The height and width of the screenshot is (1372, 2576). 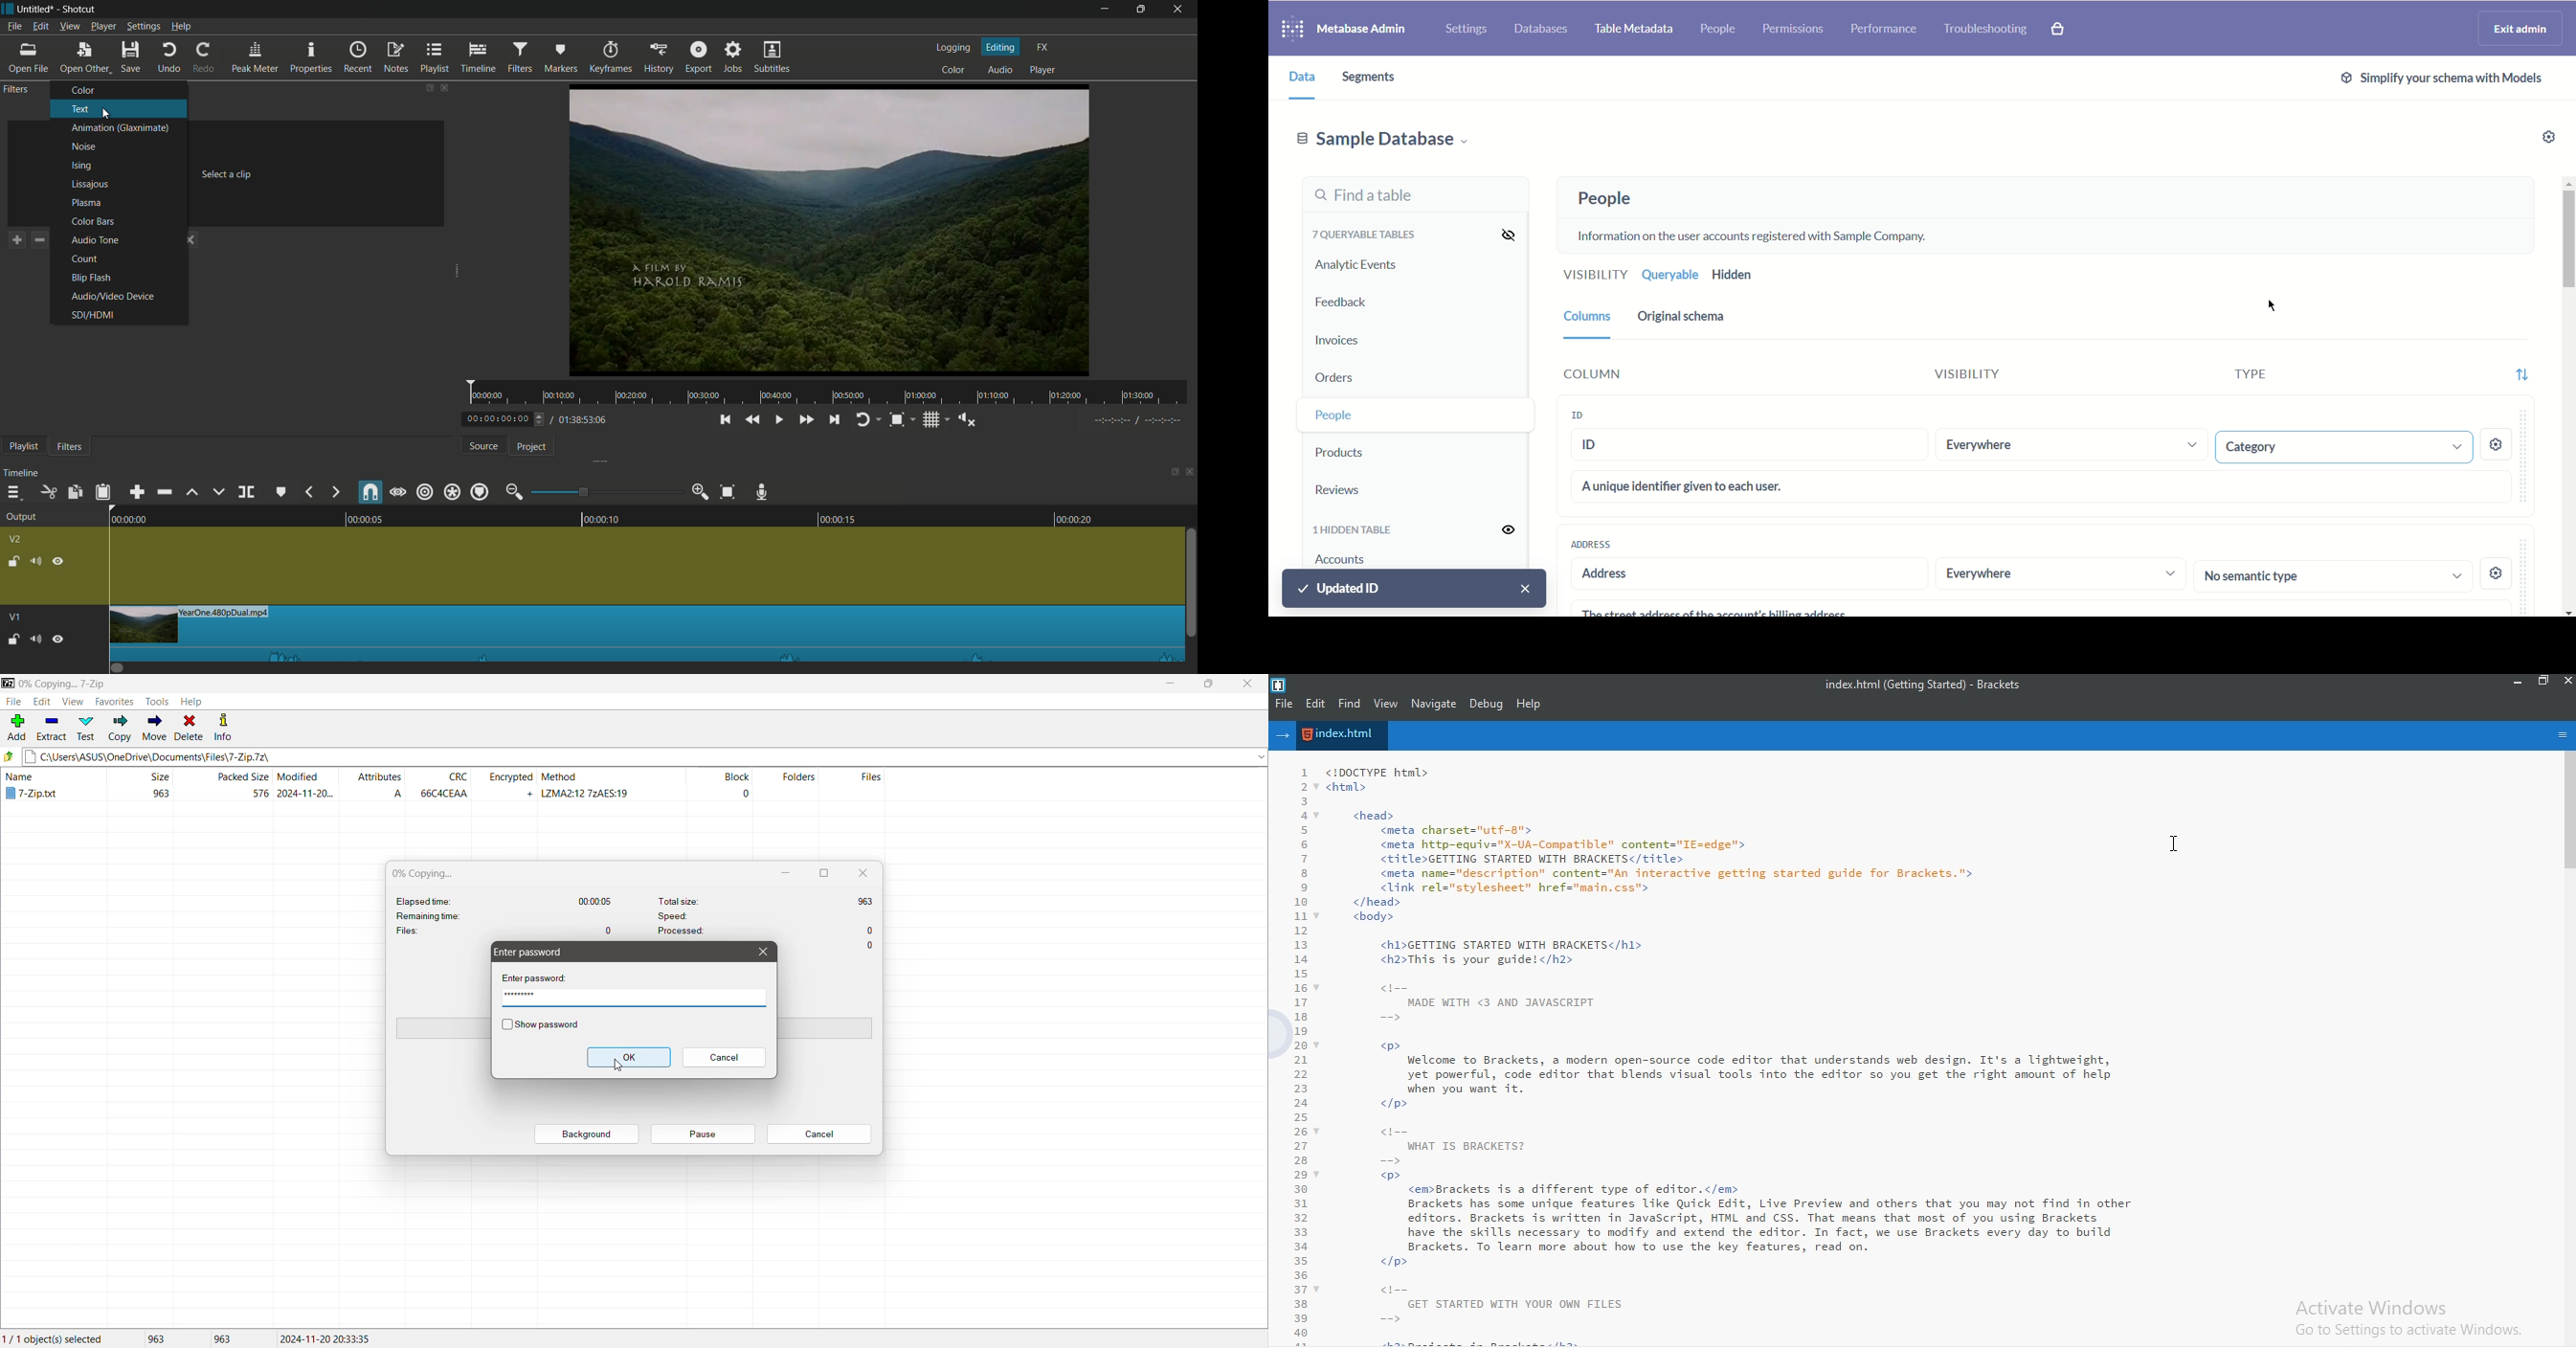 I want to click on 963, so click(x=163, y=1339).